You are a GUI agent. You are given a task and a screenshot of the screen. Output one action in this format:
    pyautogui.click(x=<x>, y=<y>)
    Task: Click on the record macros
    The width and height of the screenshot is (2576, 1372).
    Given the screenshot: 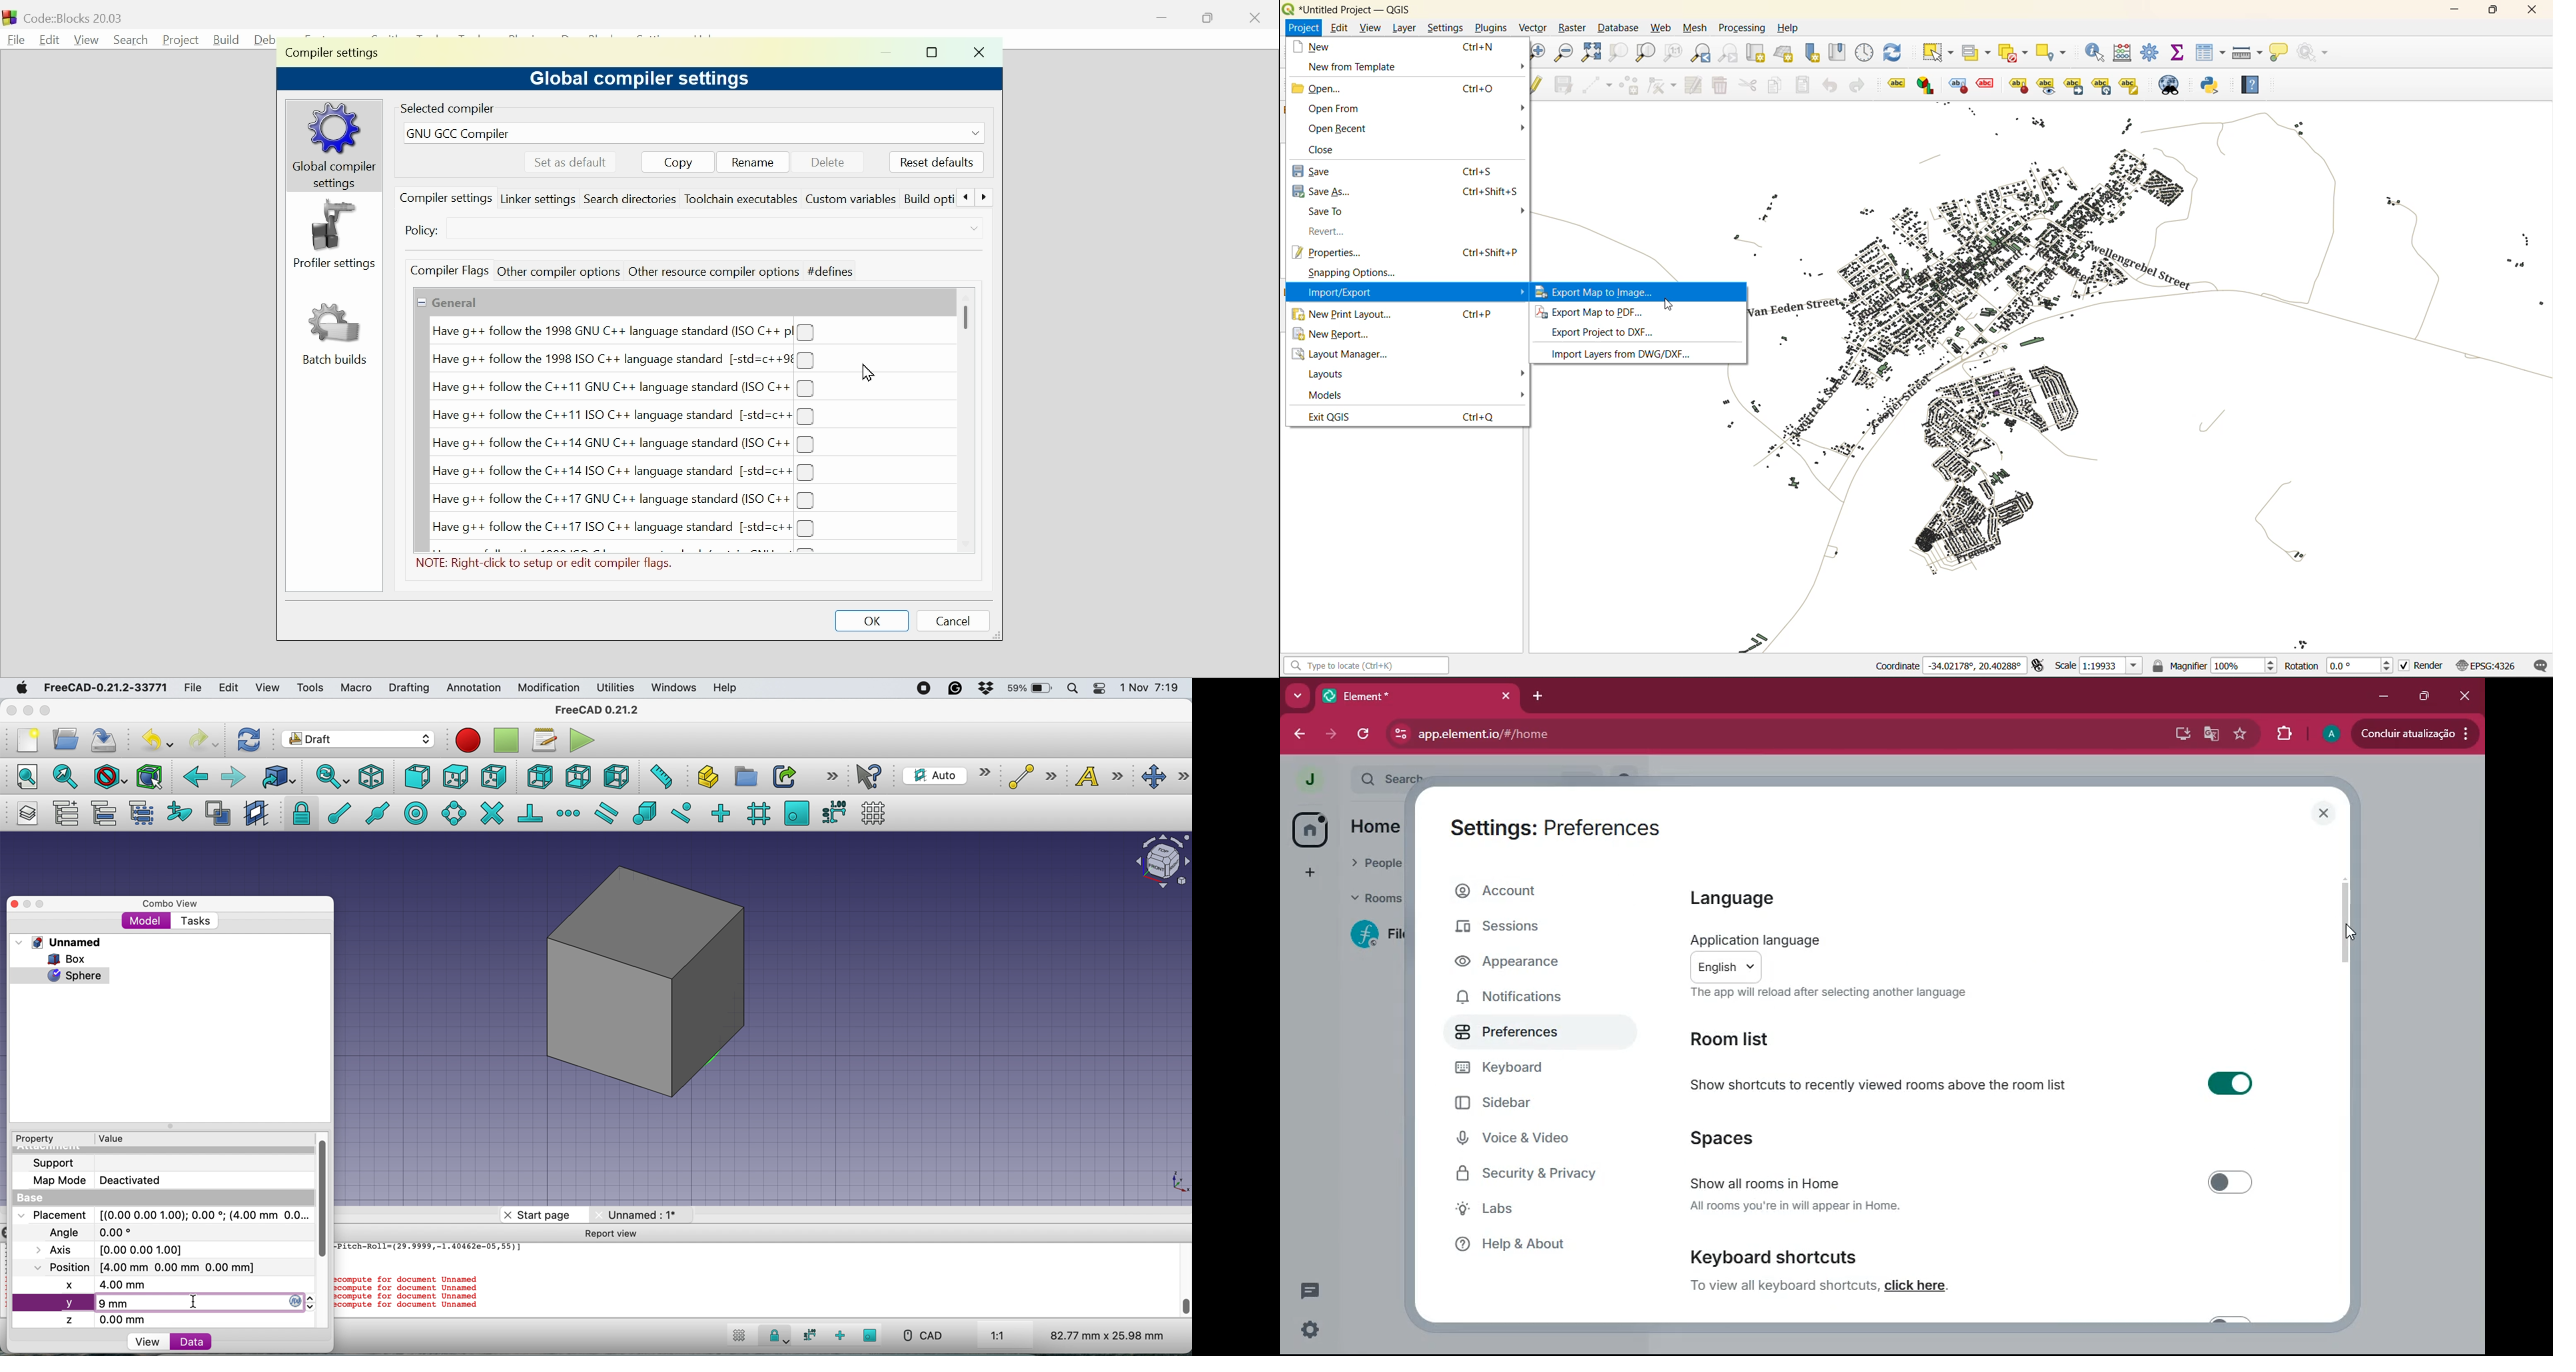 What is the action you would take?
    pyautogui.click(x=468, y=740)
    